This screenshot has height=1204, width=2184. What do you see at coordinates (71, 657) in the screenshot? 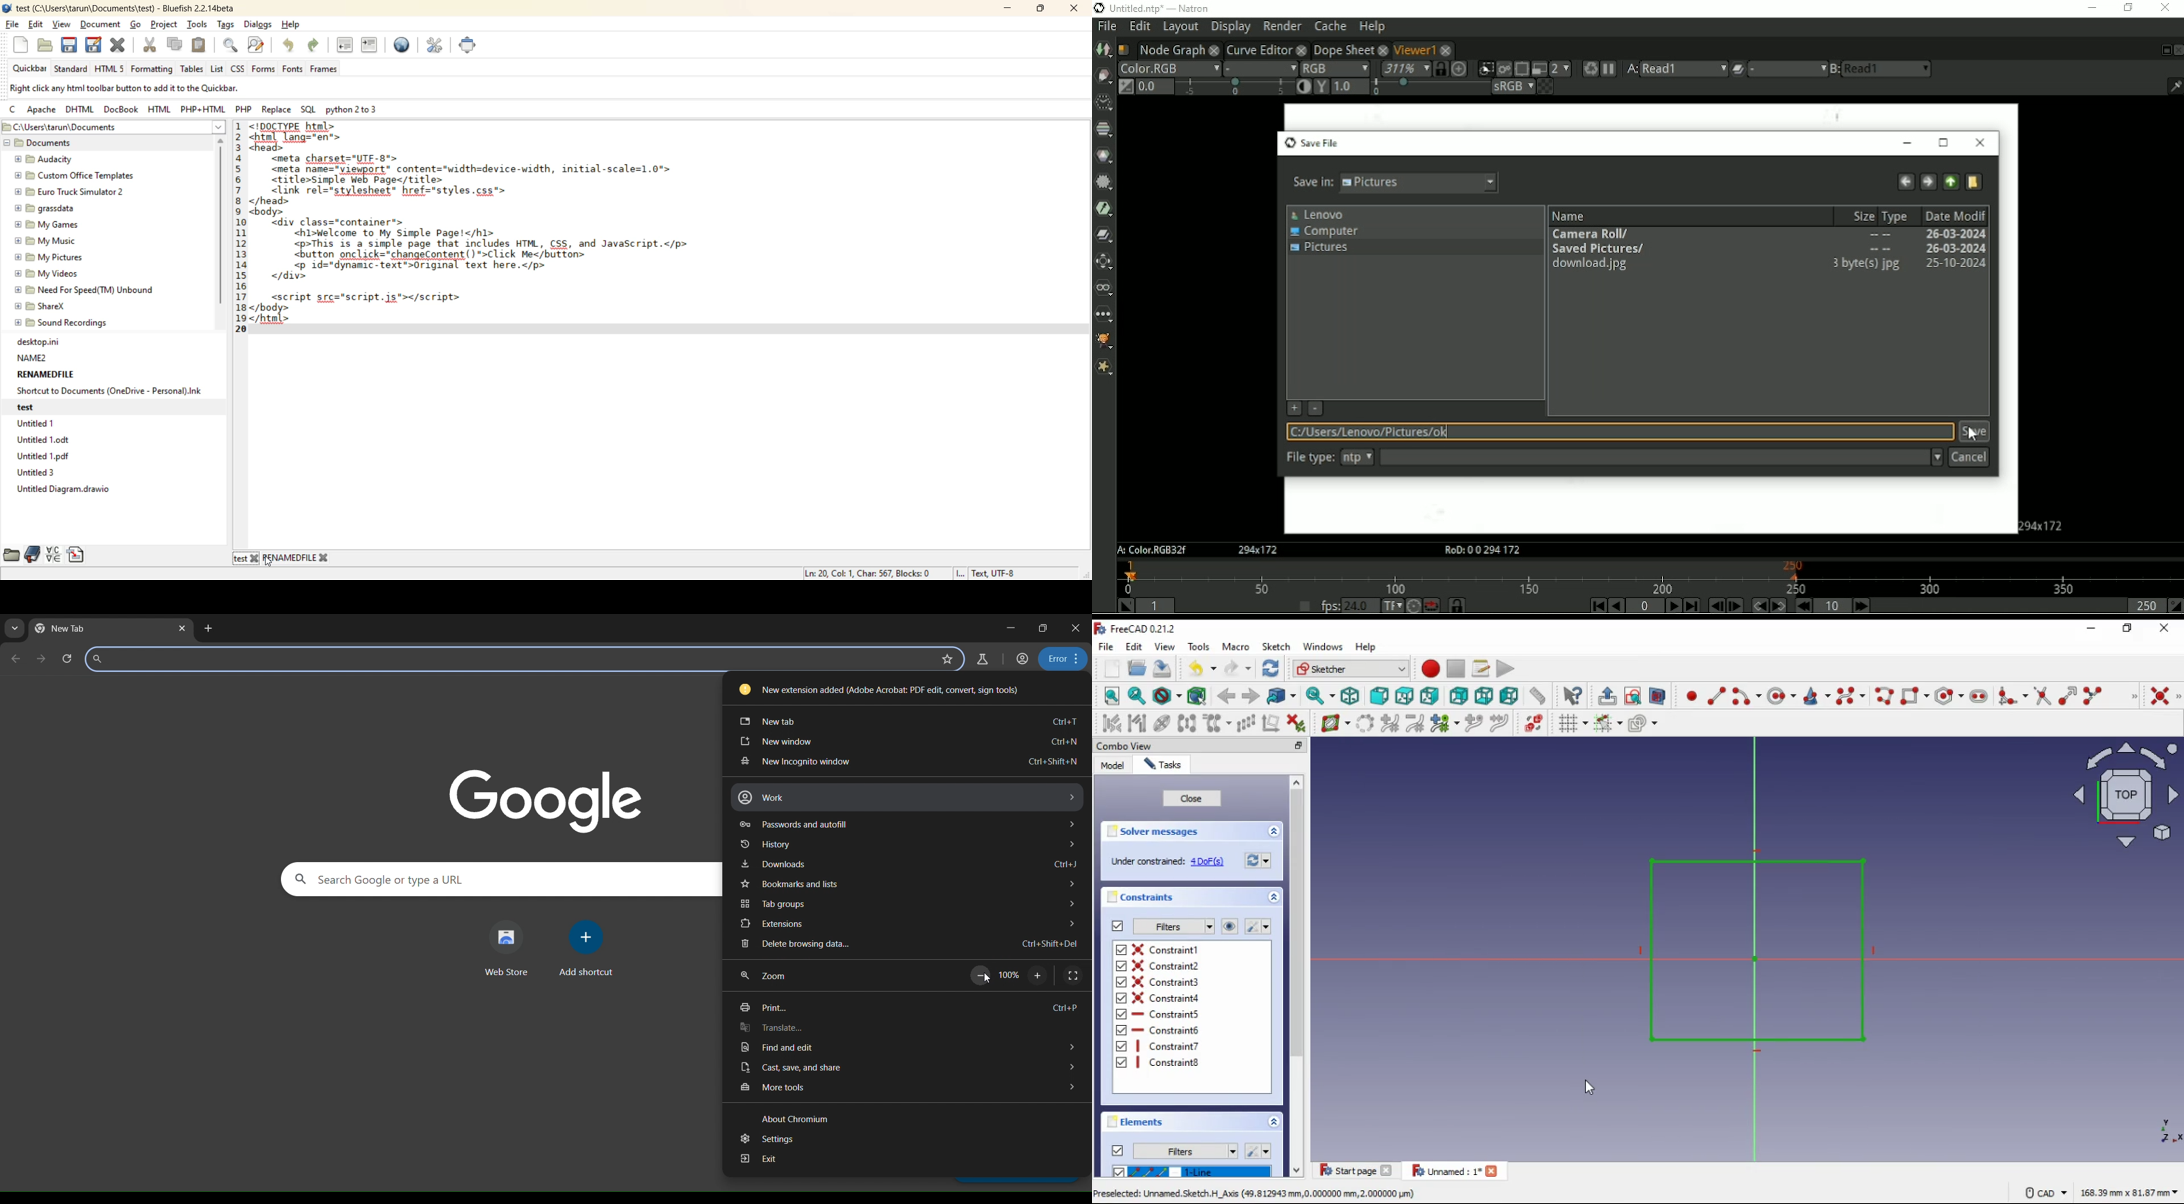
I see `reload this page` at bounding box center [71, 657].